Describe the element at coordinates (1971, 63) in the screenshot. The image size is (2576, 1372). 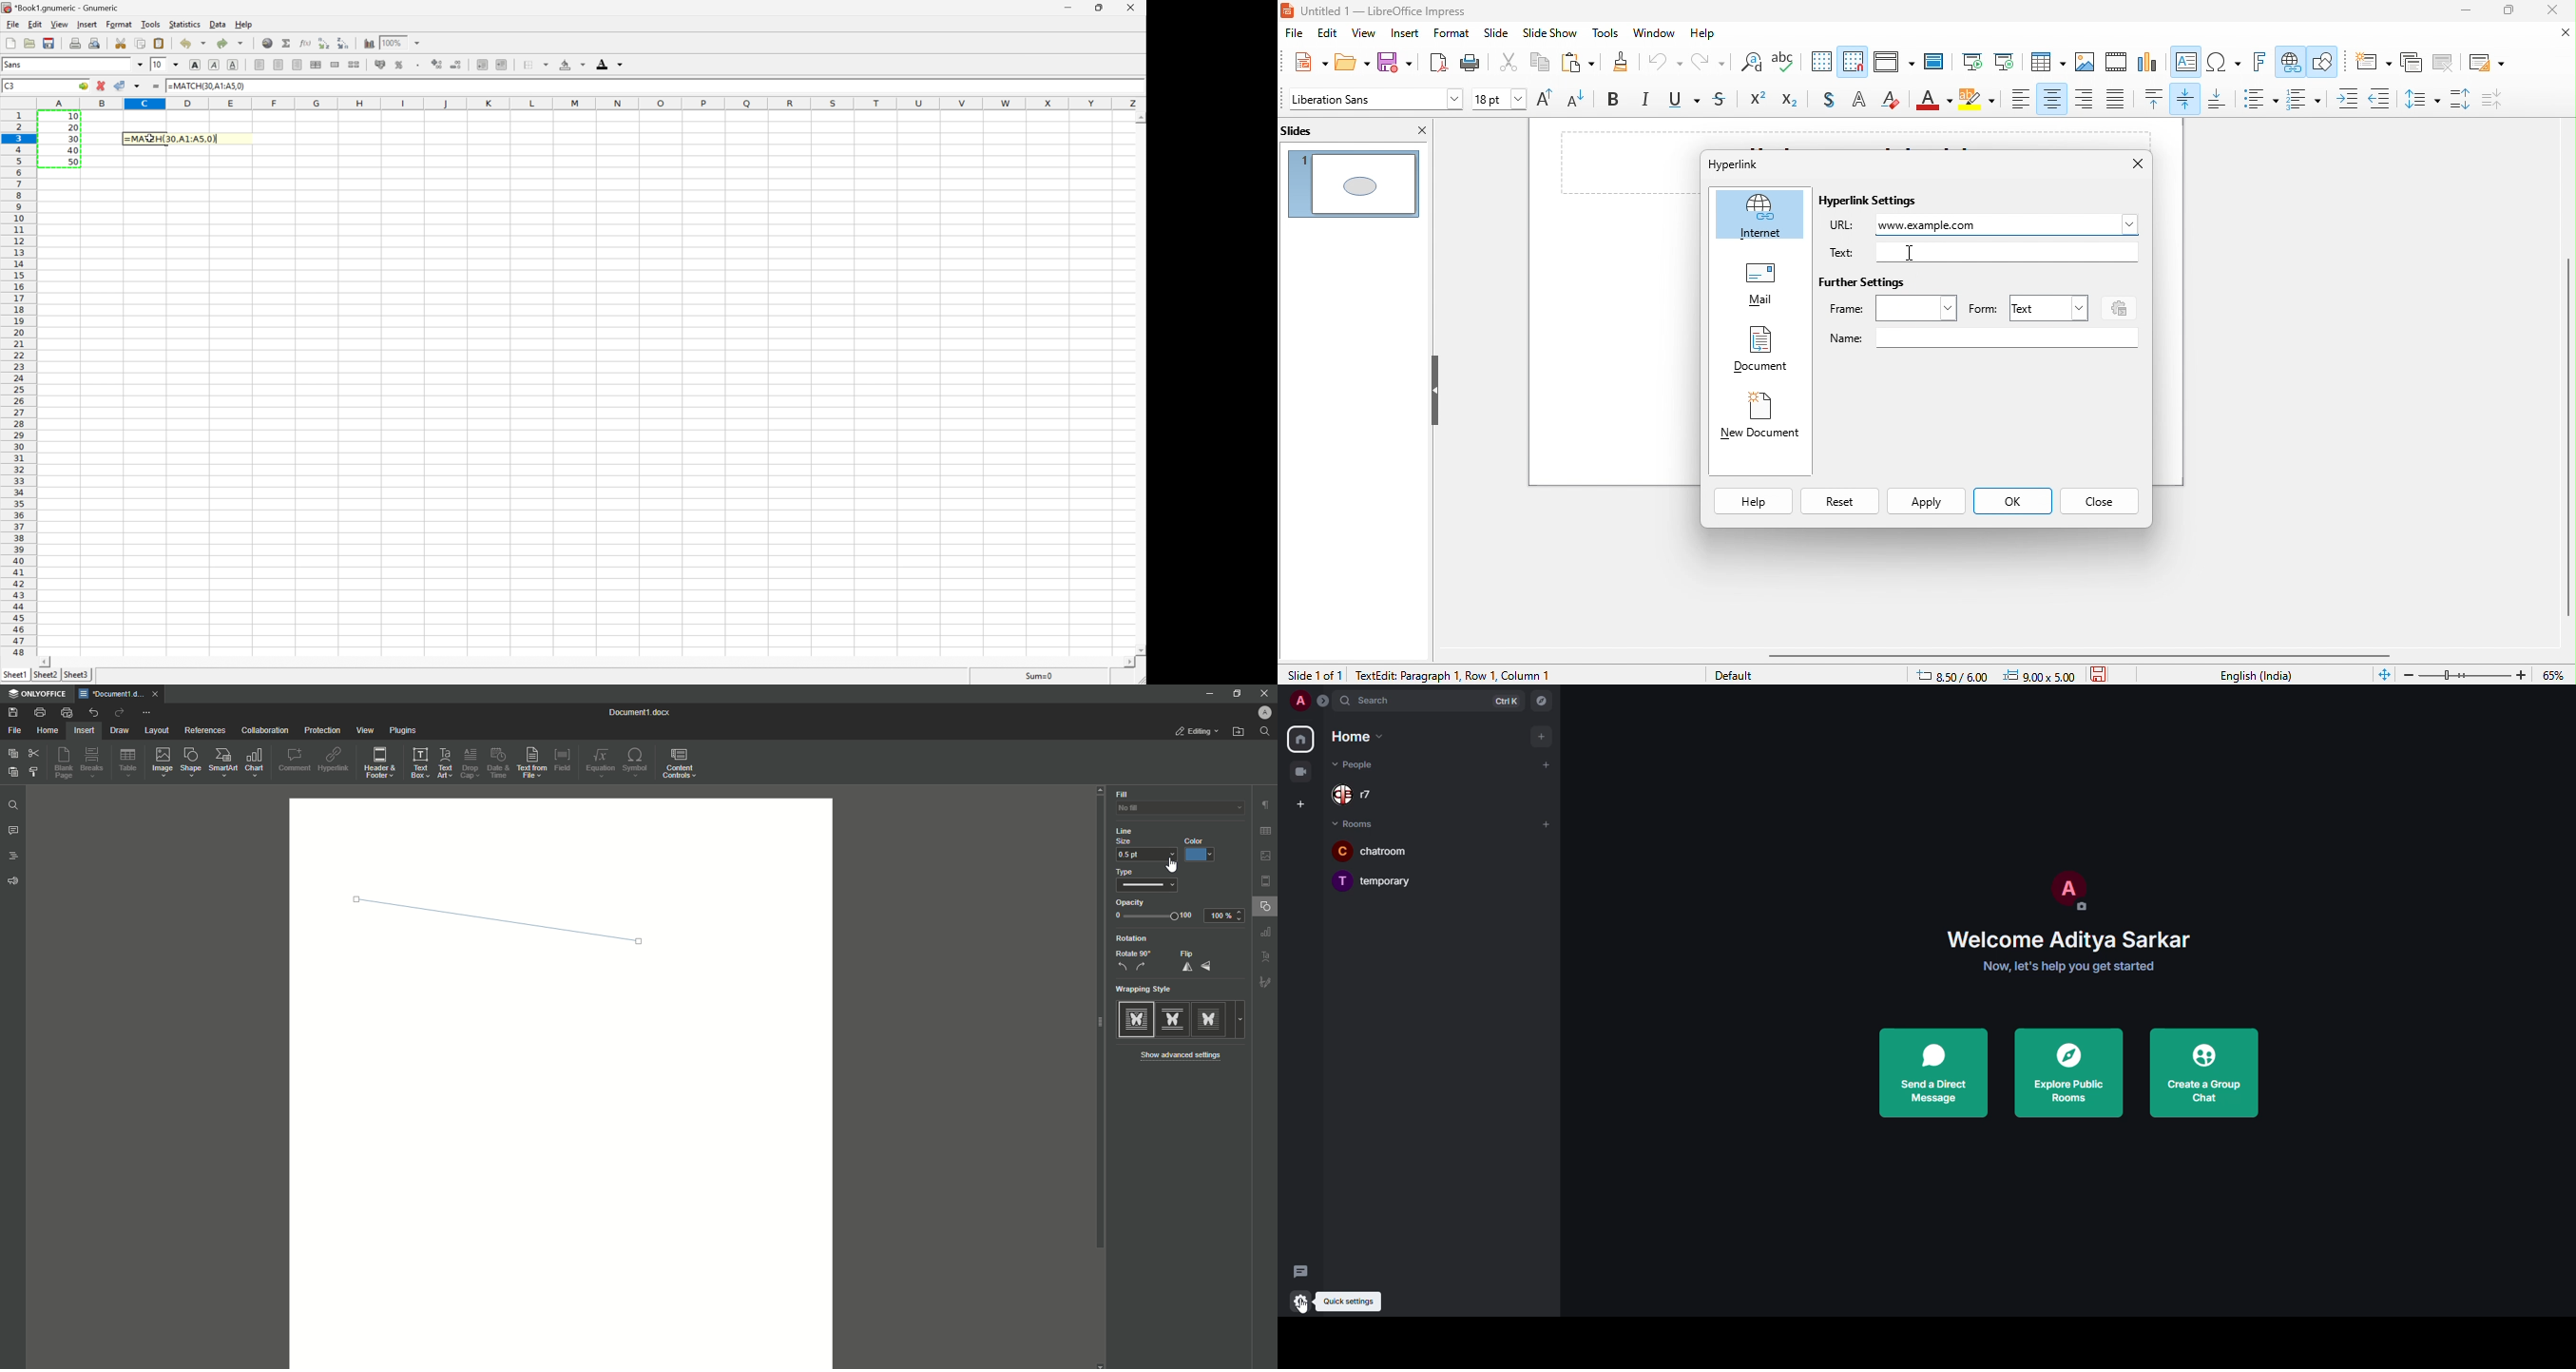
I see `start from first slide` at that location.